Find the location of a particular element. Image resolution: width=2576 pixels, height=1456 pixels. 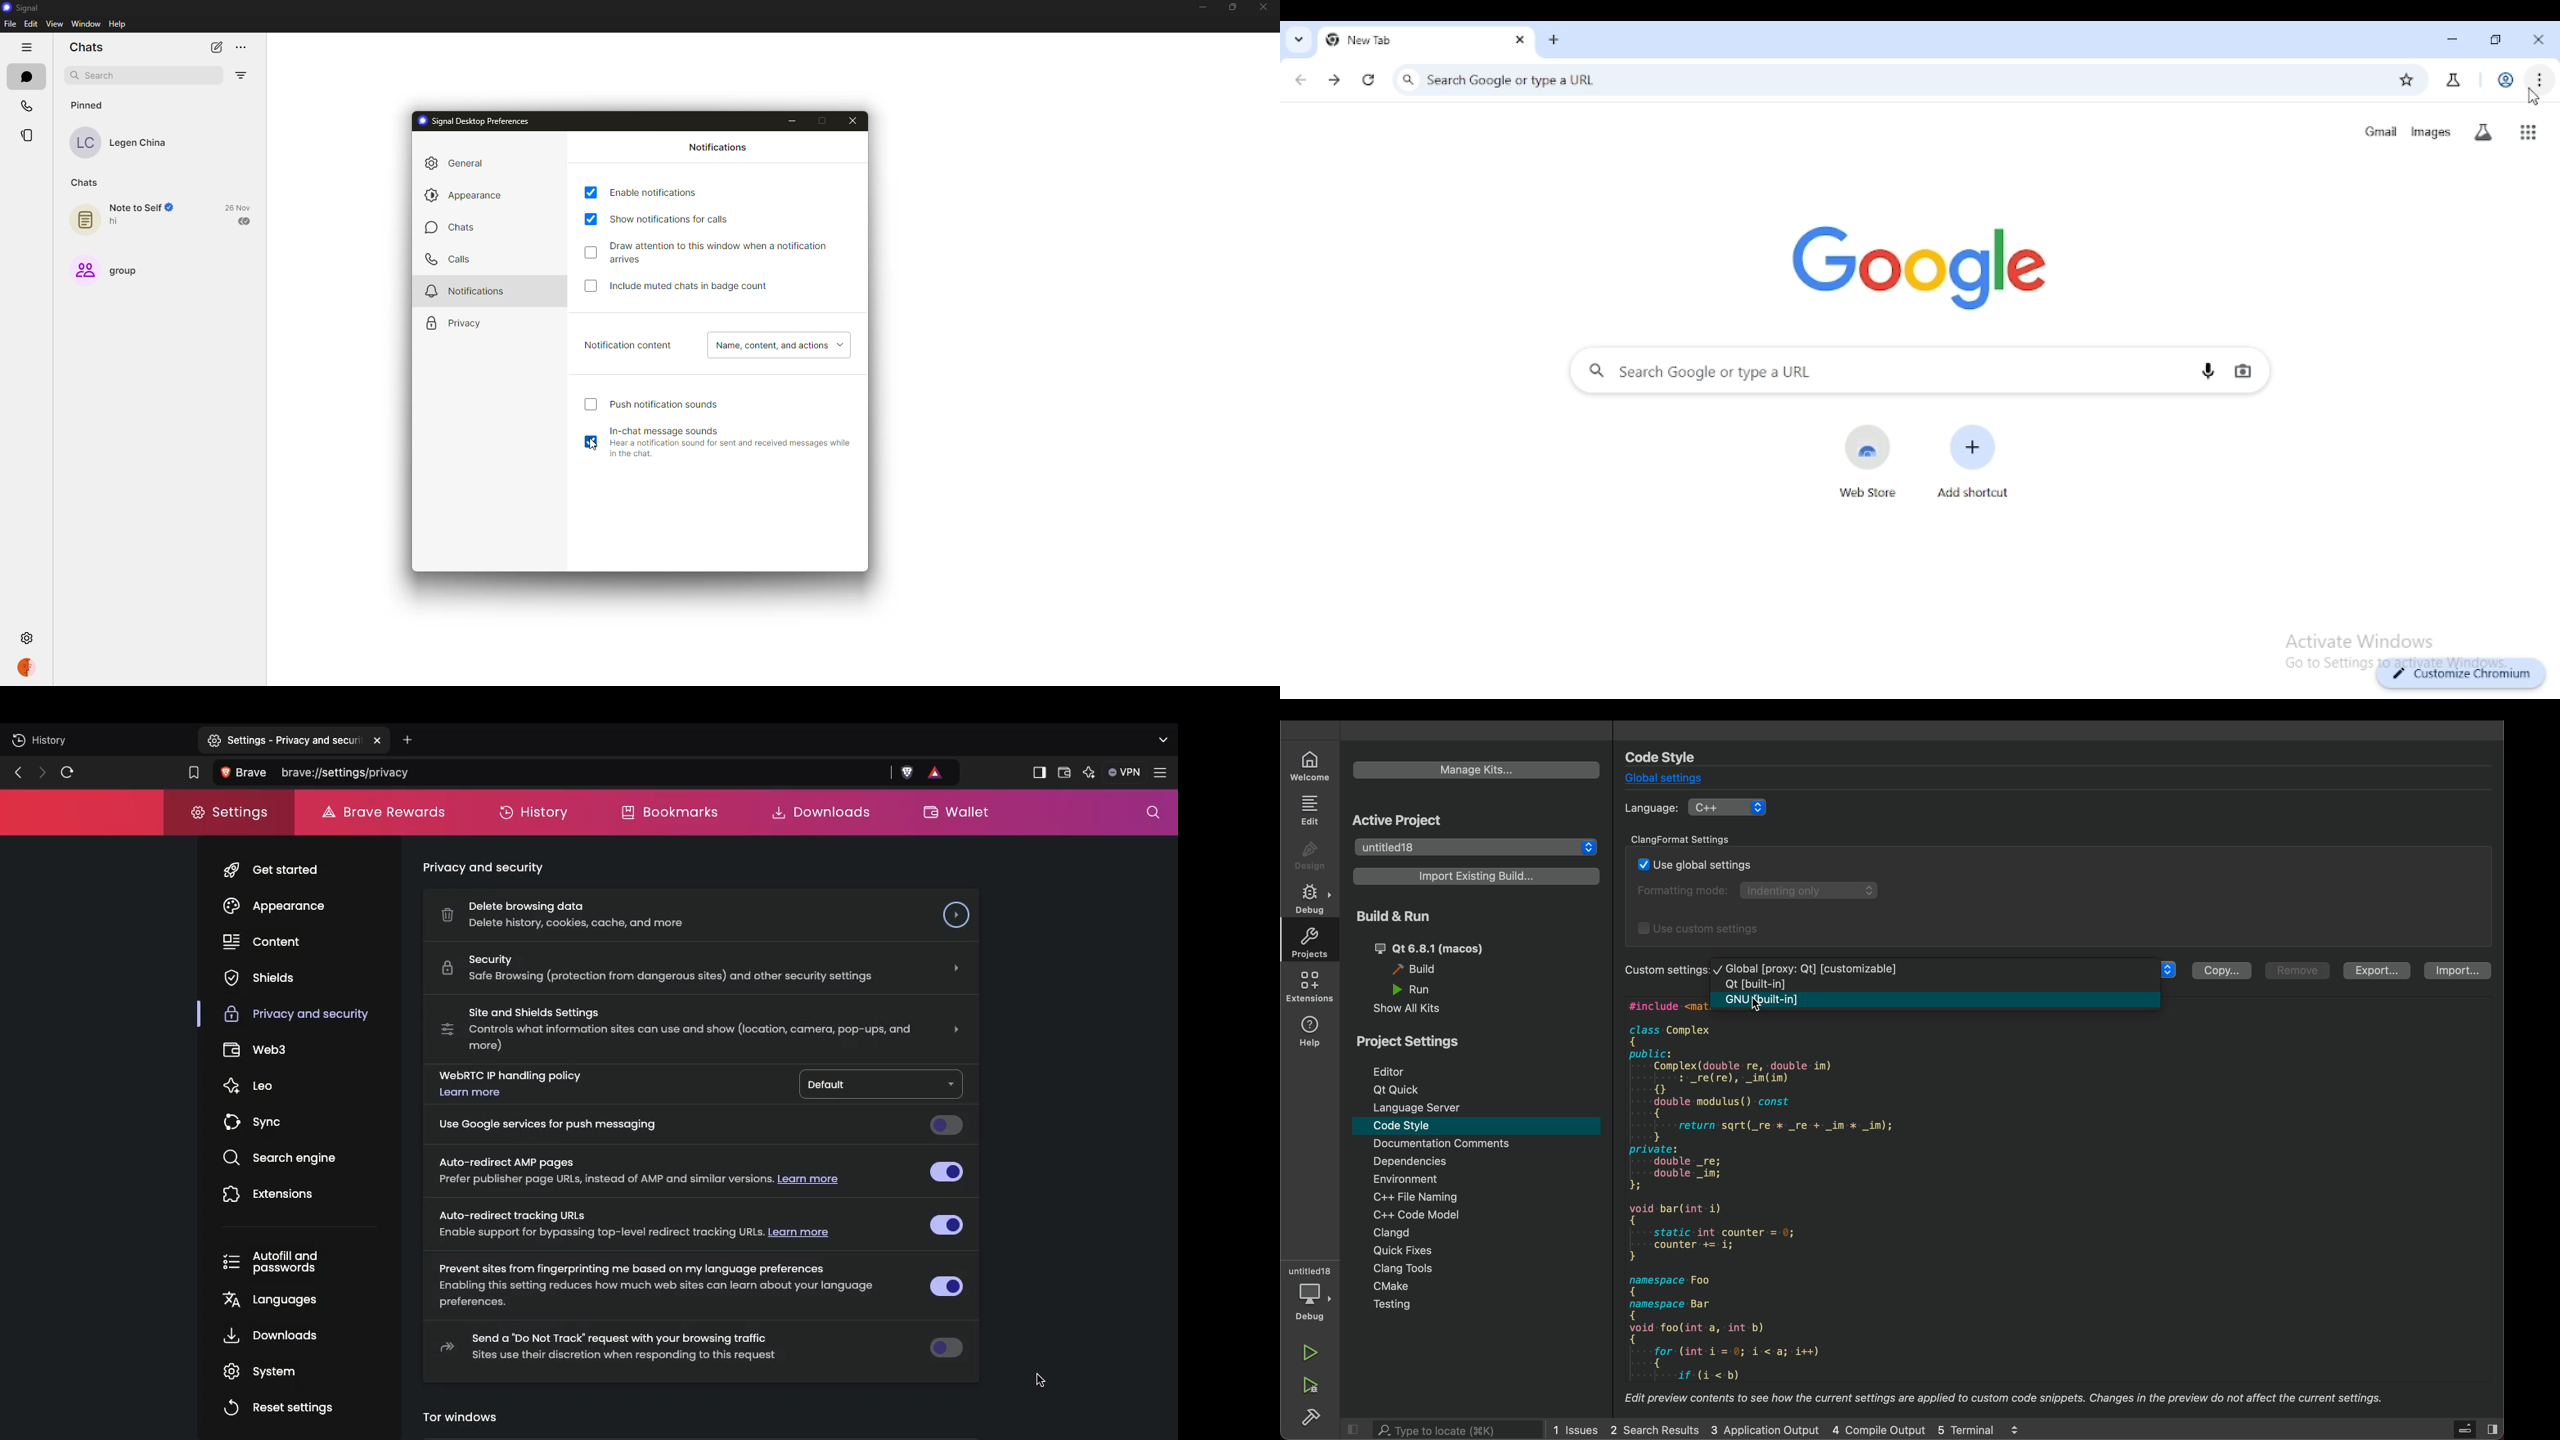

minimize is located at coordinates (790, 120).